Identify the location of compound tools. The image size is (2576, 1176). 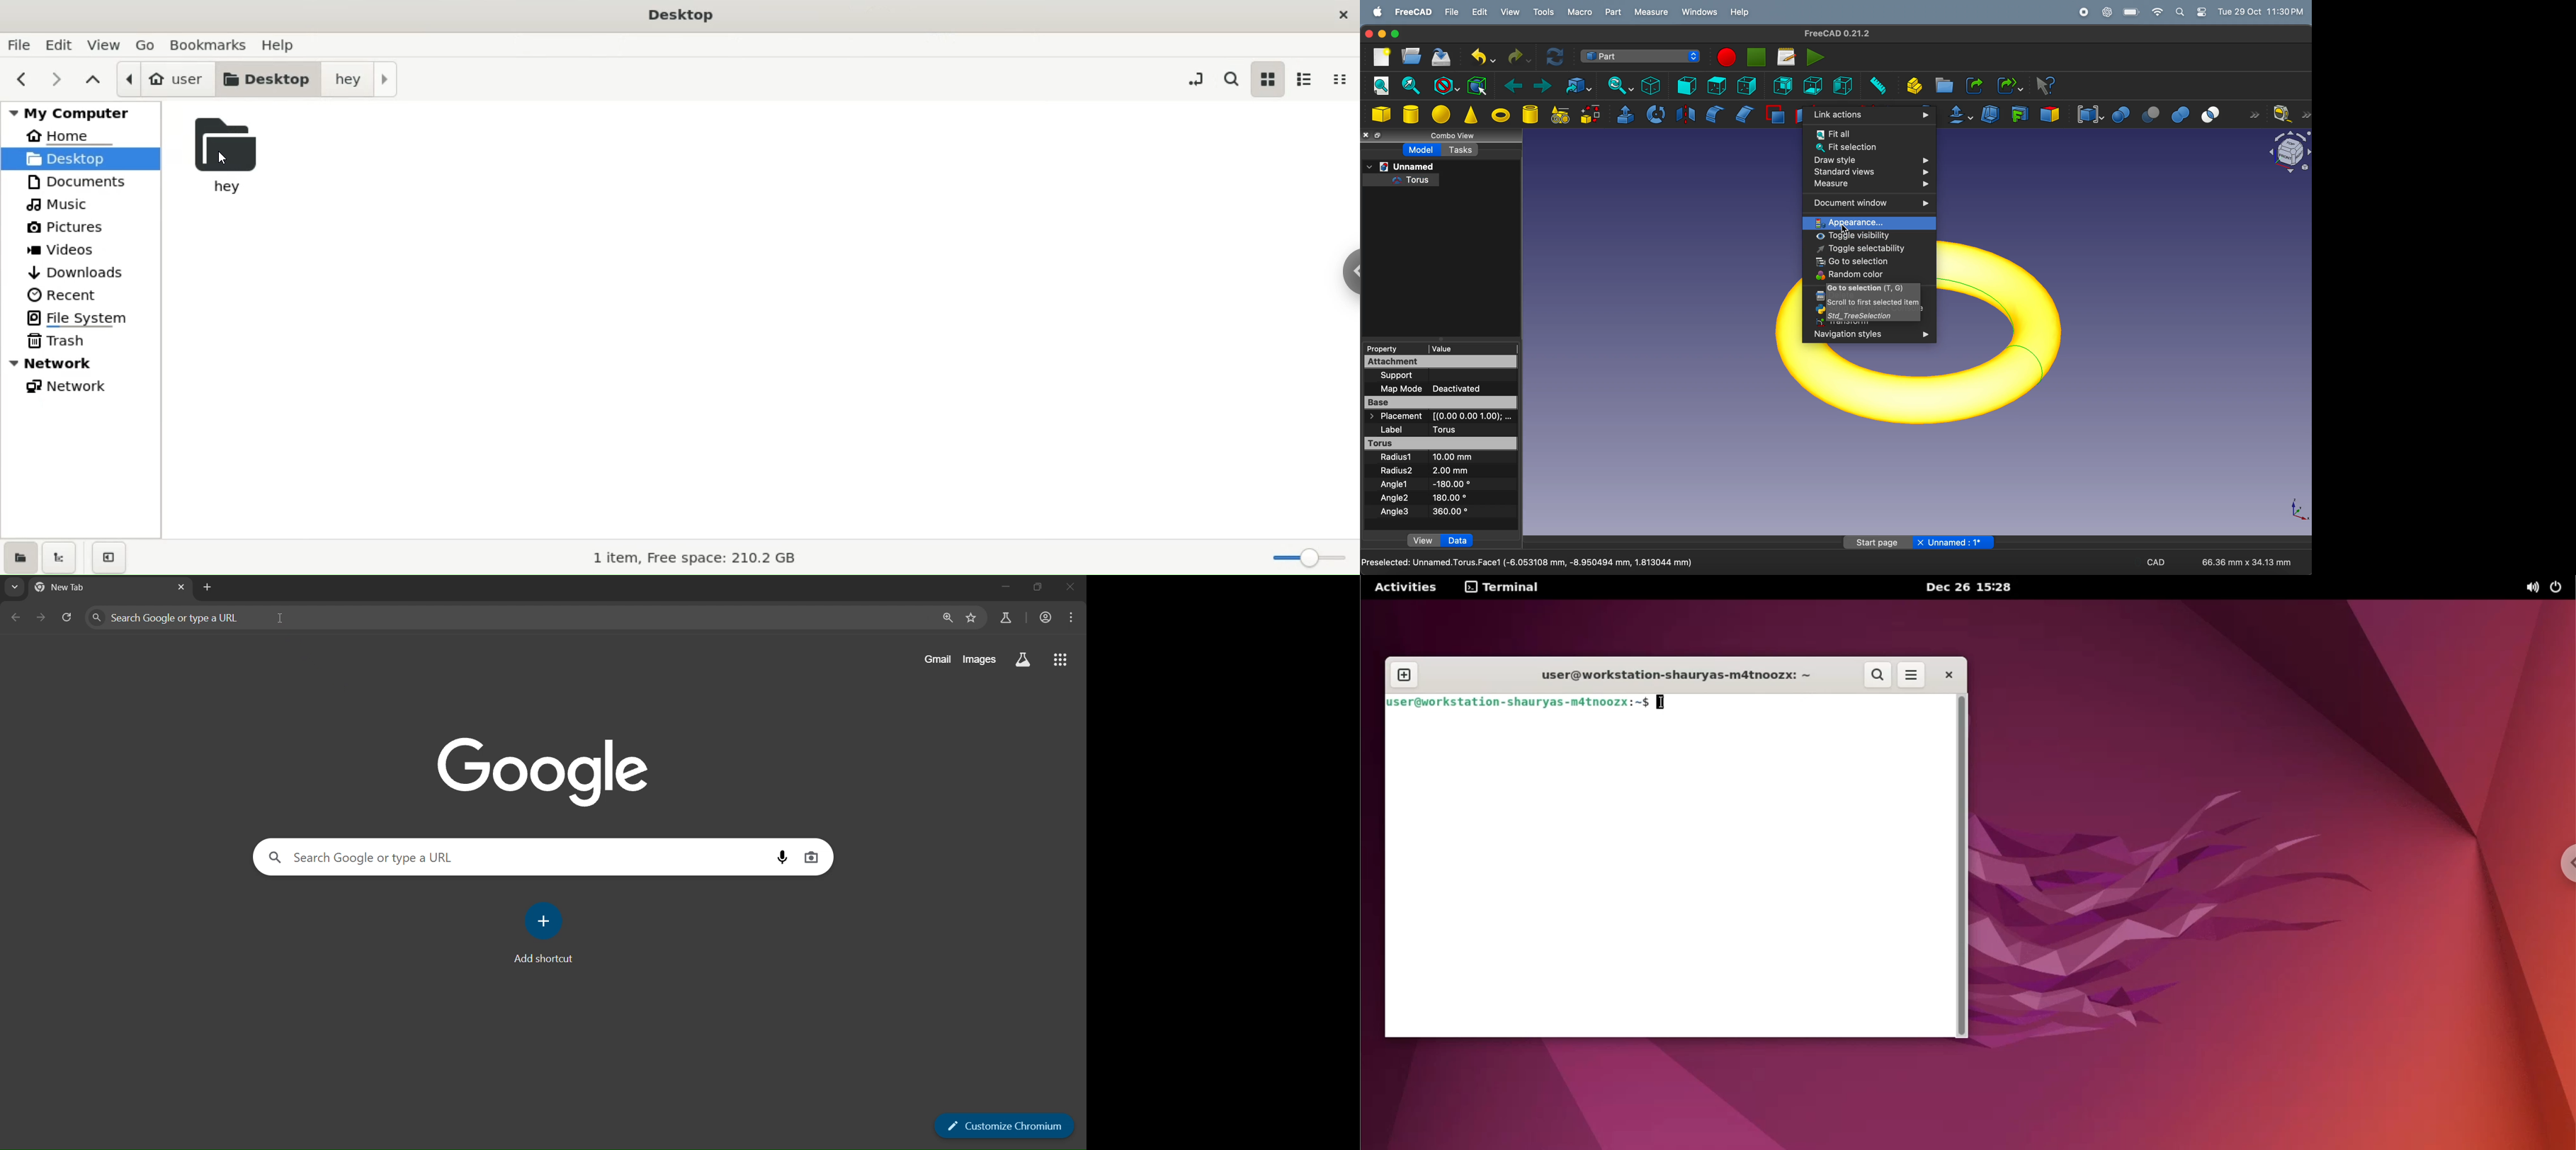
(2088, 114).